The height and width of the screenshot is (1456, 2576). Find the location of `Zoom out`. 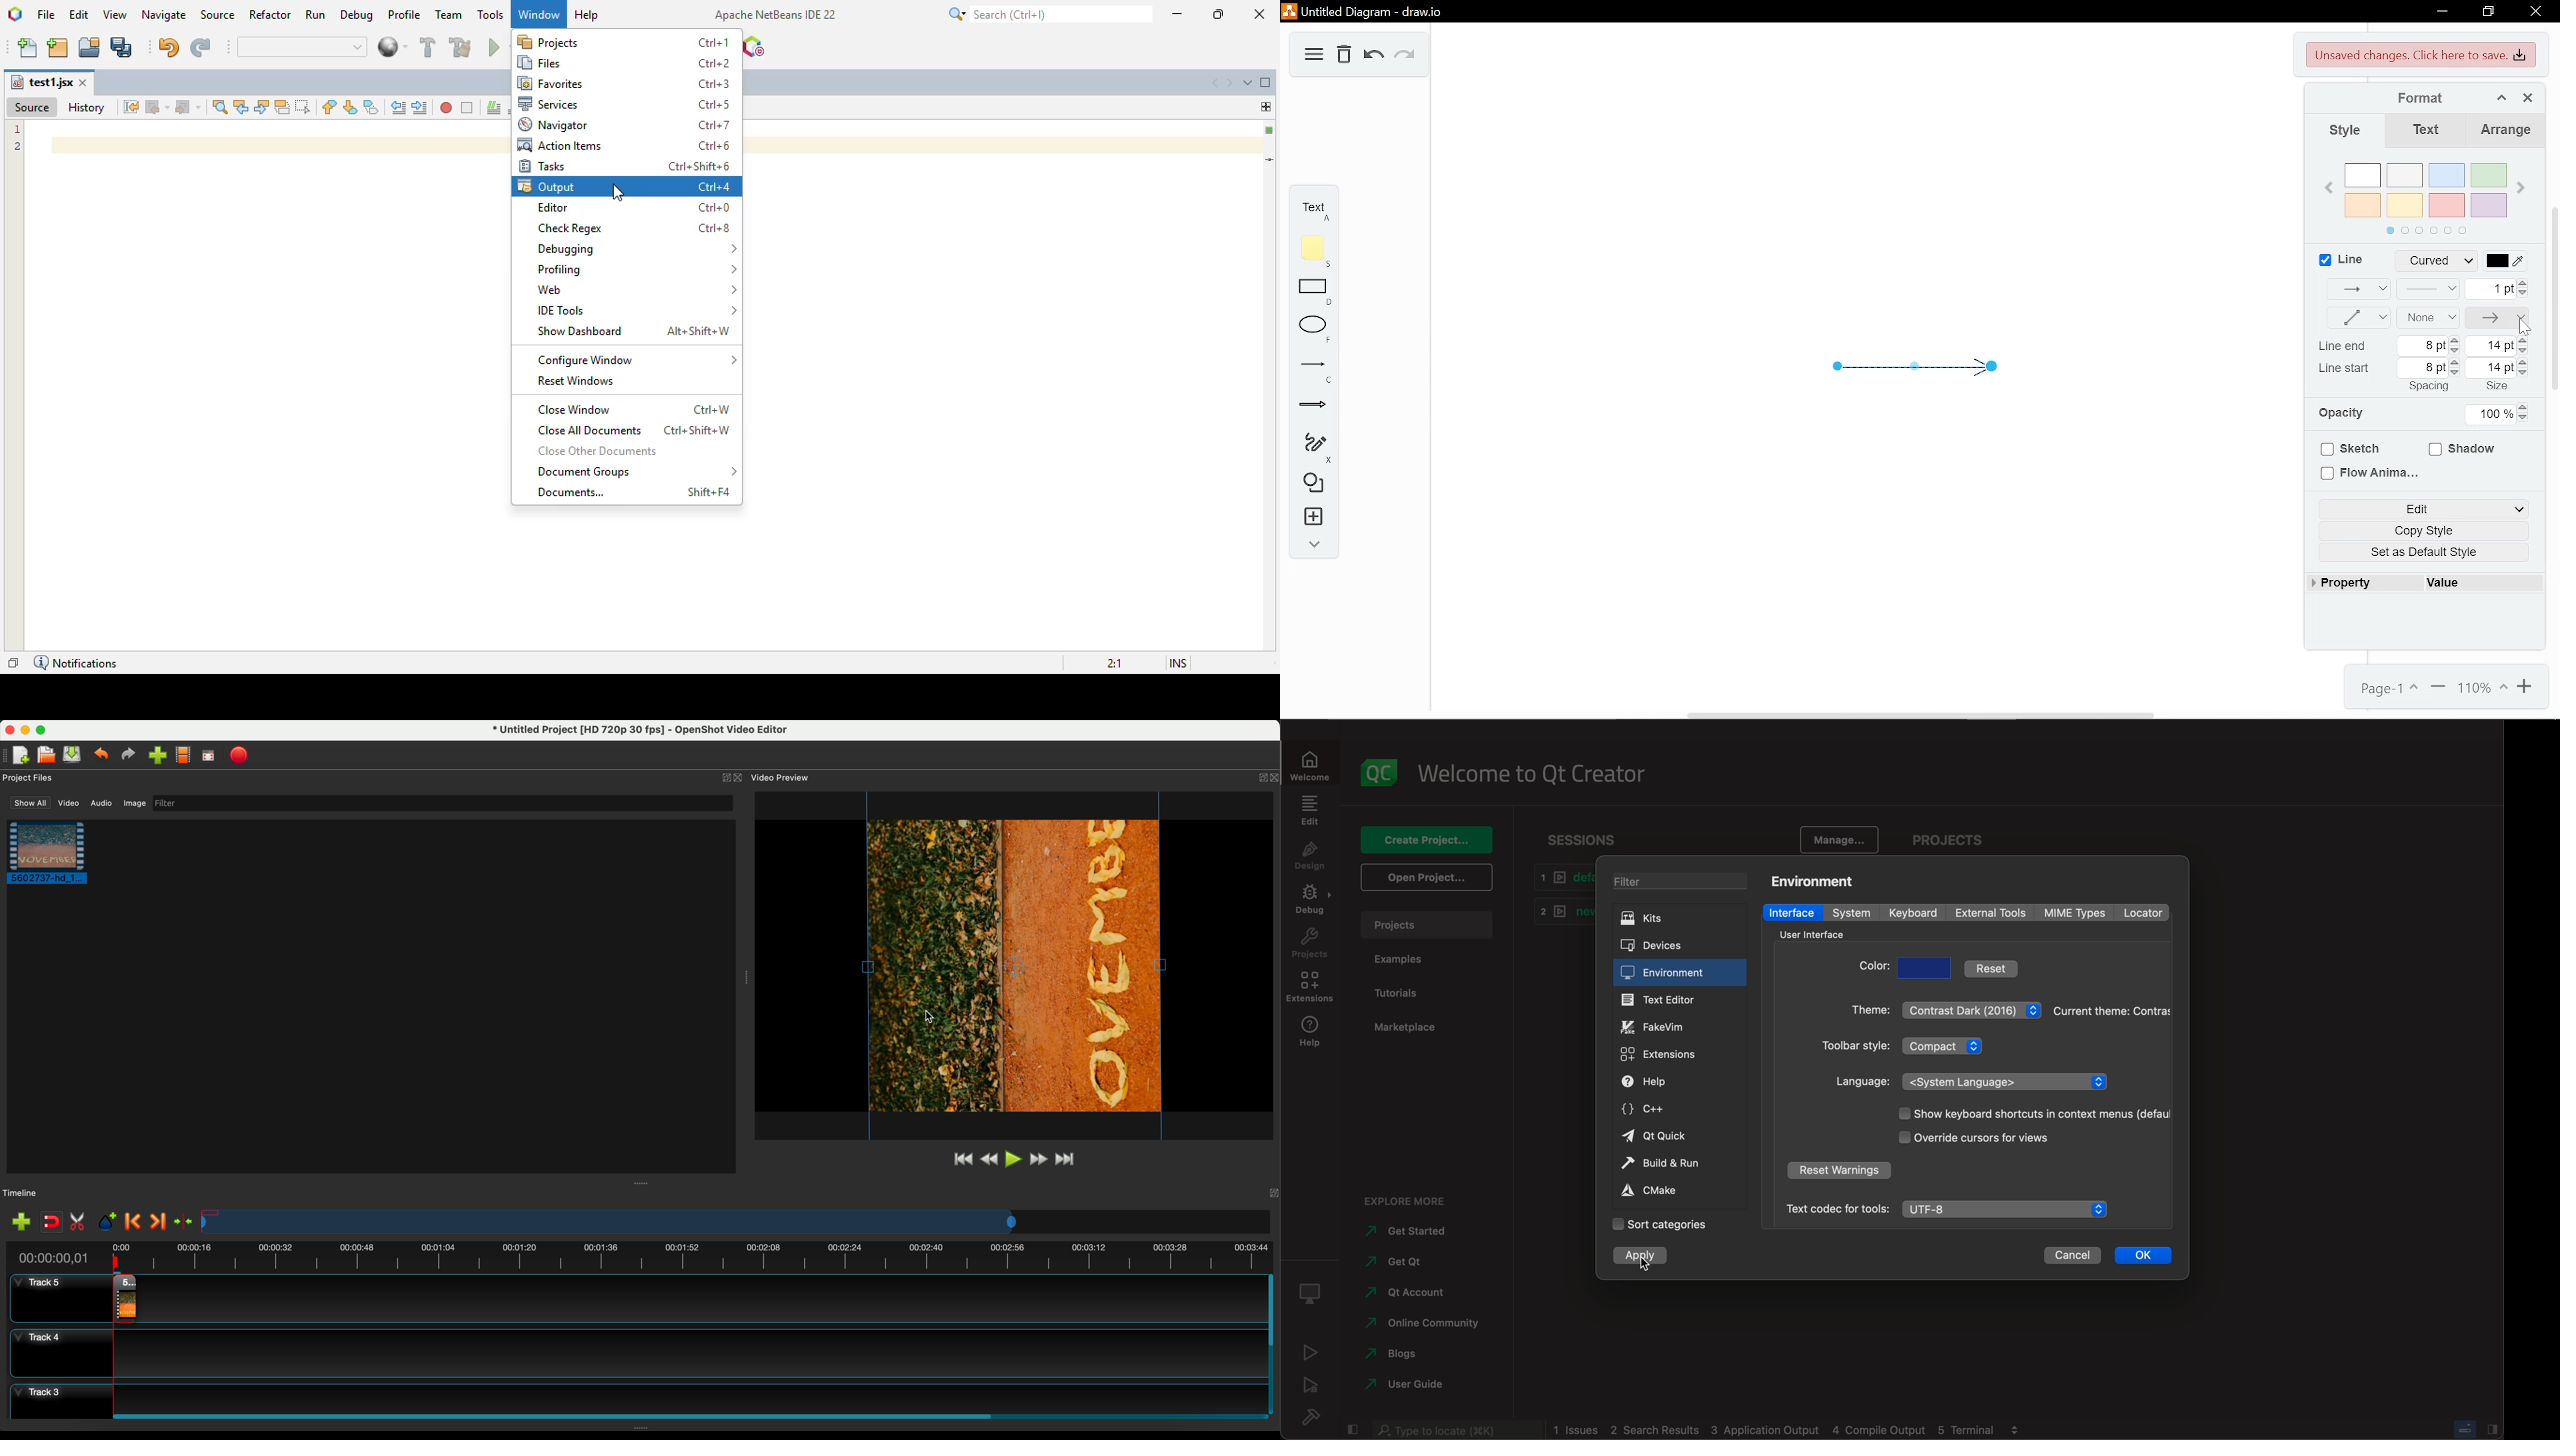

Zoom out is located at coordinates (2441, 688).